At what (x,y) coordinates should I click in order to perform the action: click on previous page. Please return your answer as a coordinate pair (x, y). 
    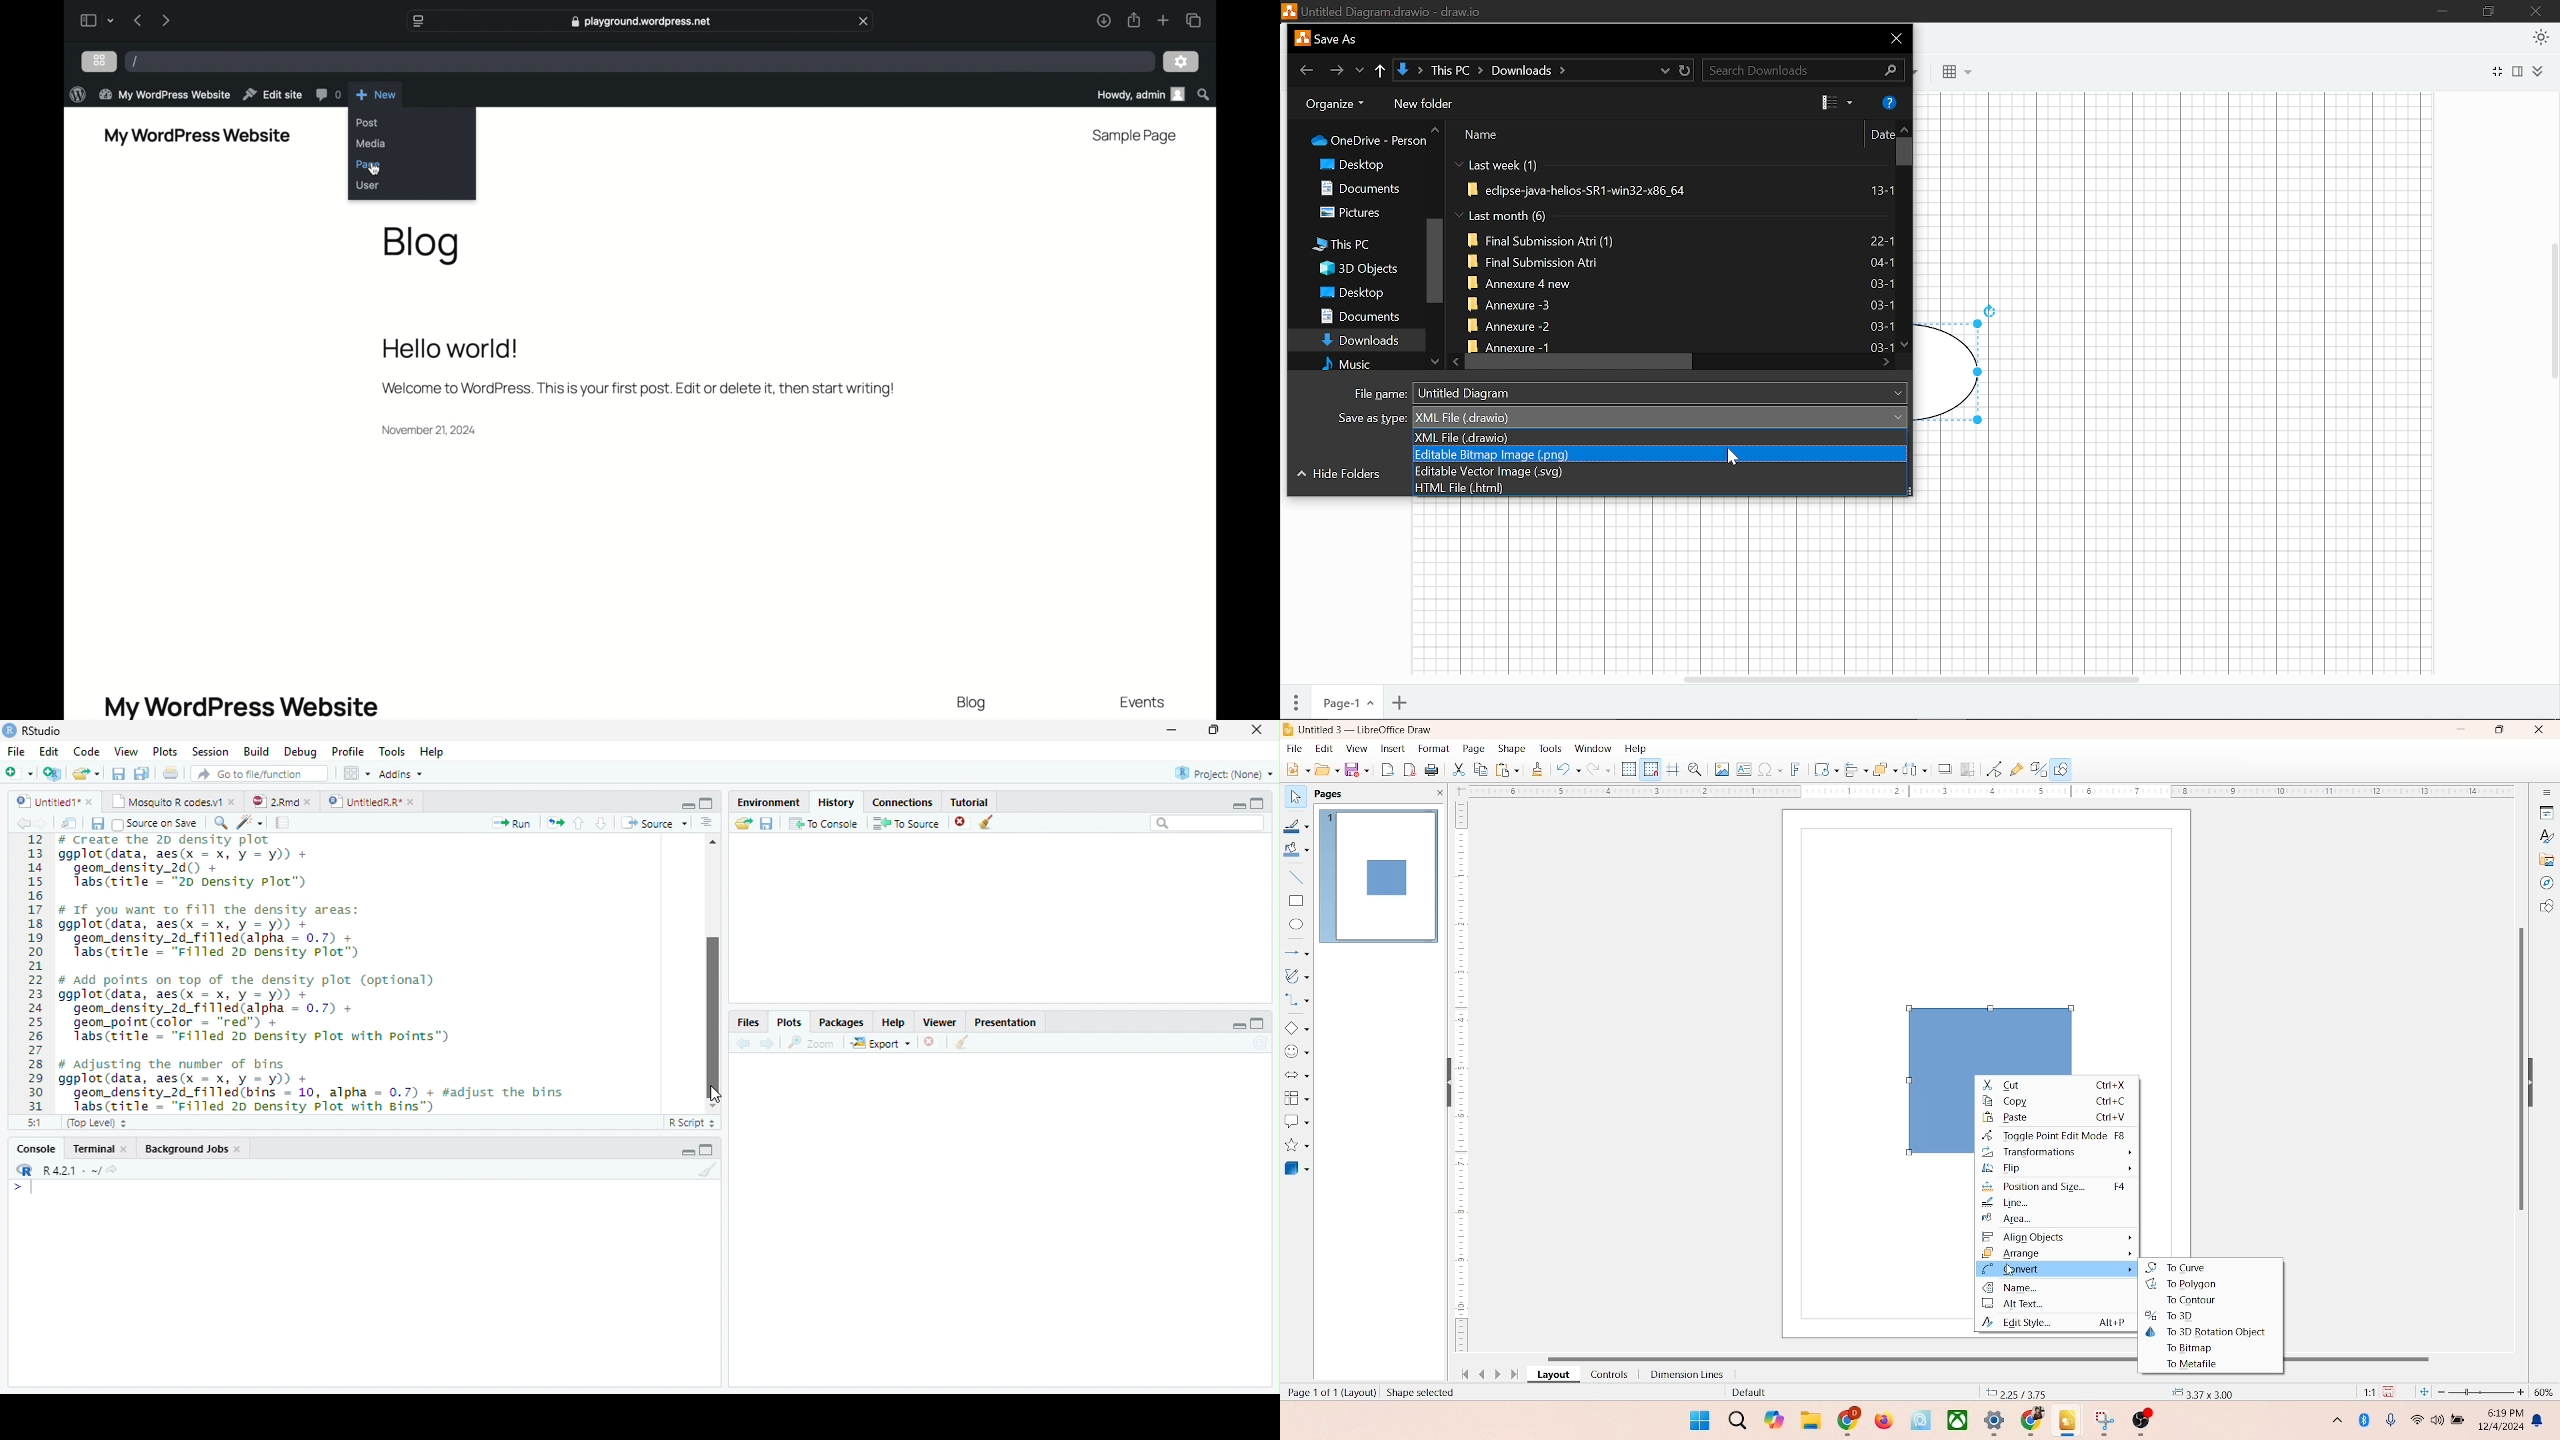
    Looking at the image, I should click on (137, 20).